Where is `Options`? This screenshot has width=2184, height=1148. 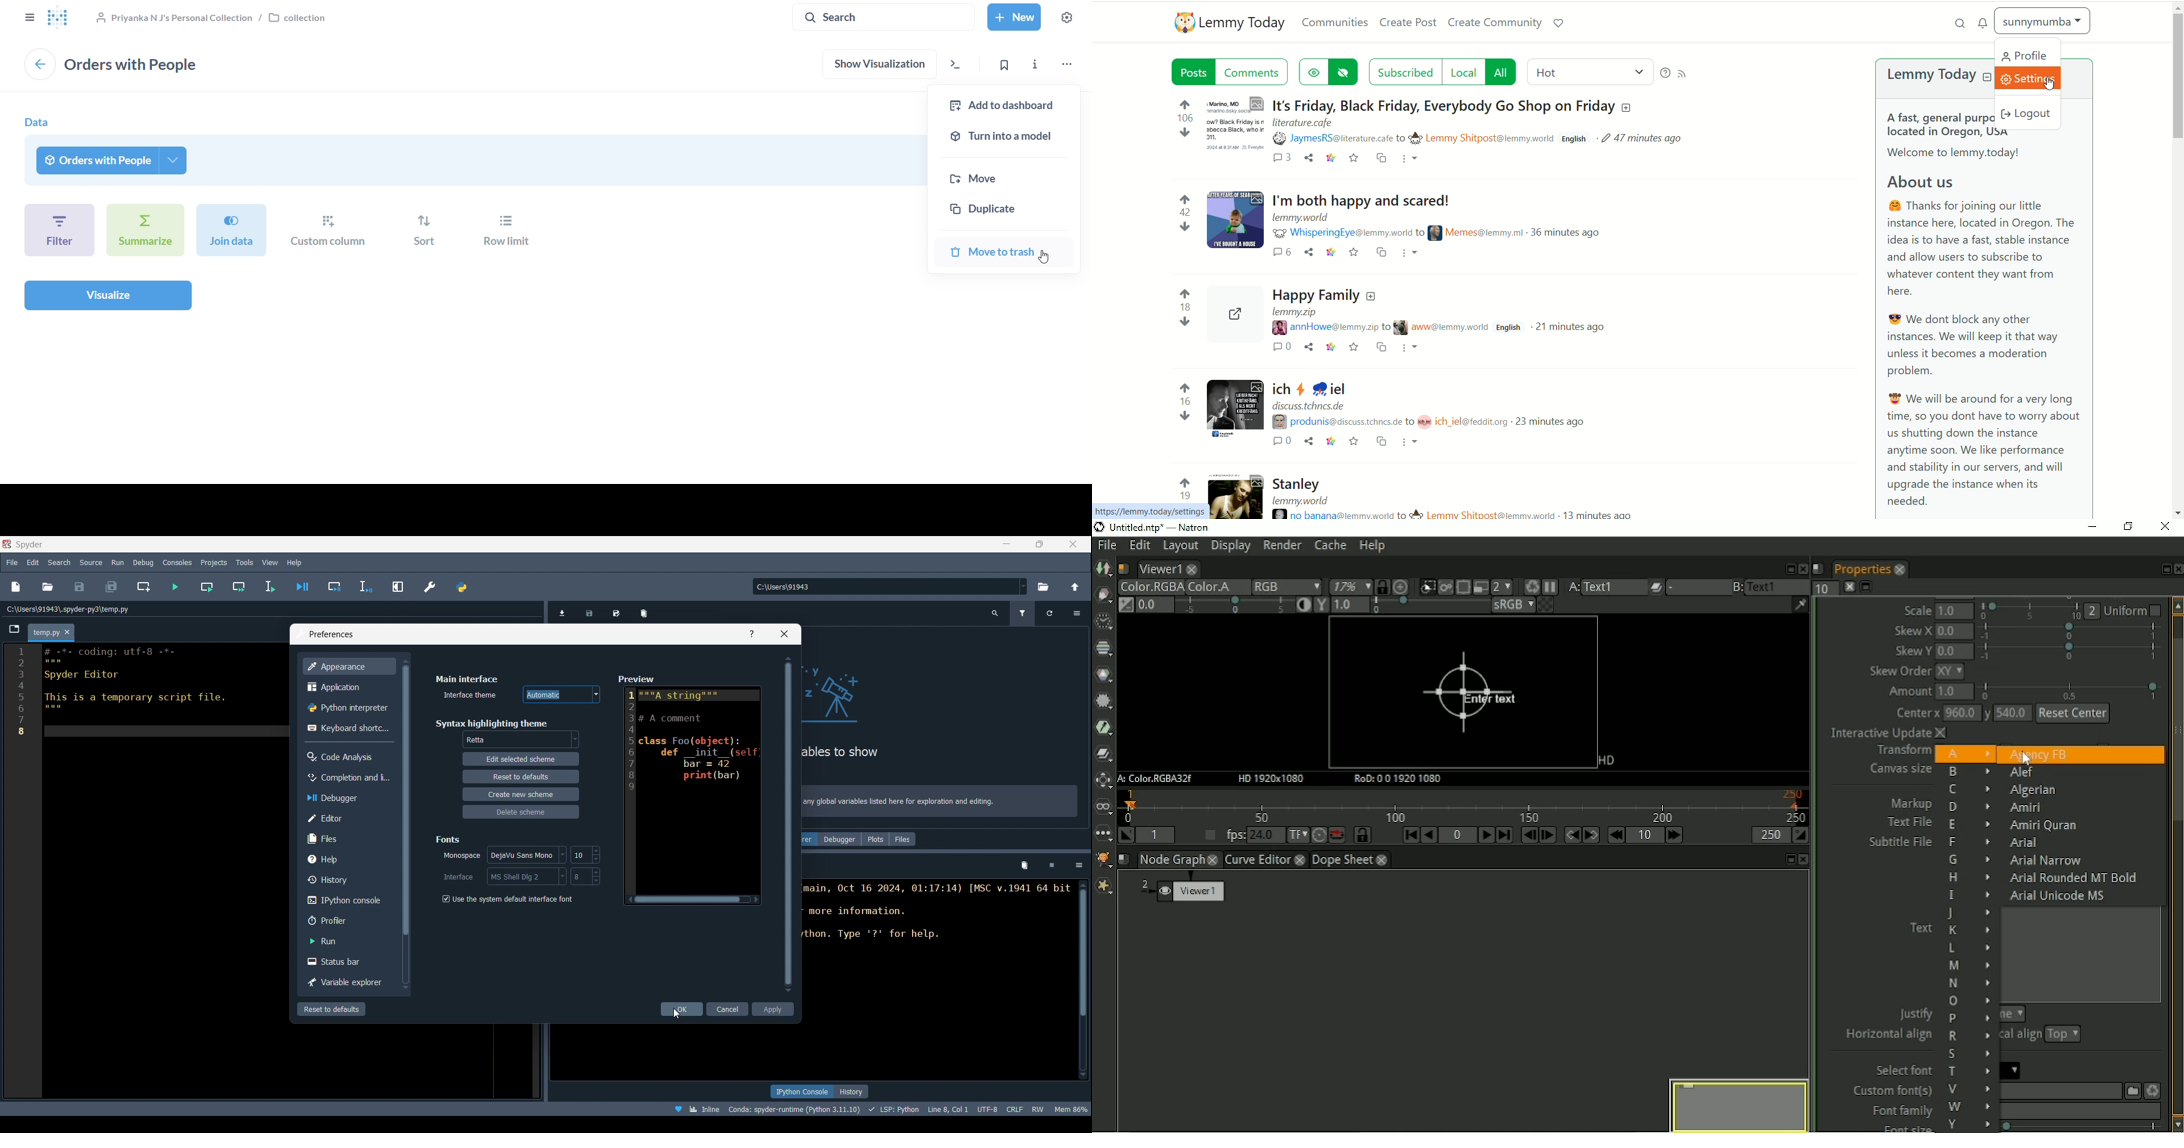
Options is located at coordinates (1077, 613).